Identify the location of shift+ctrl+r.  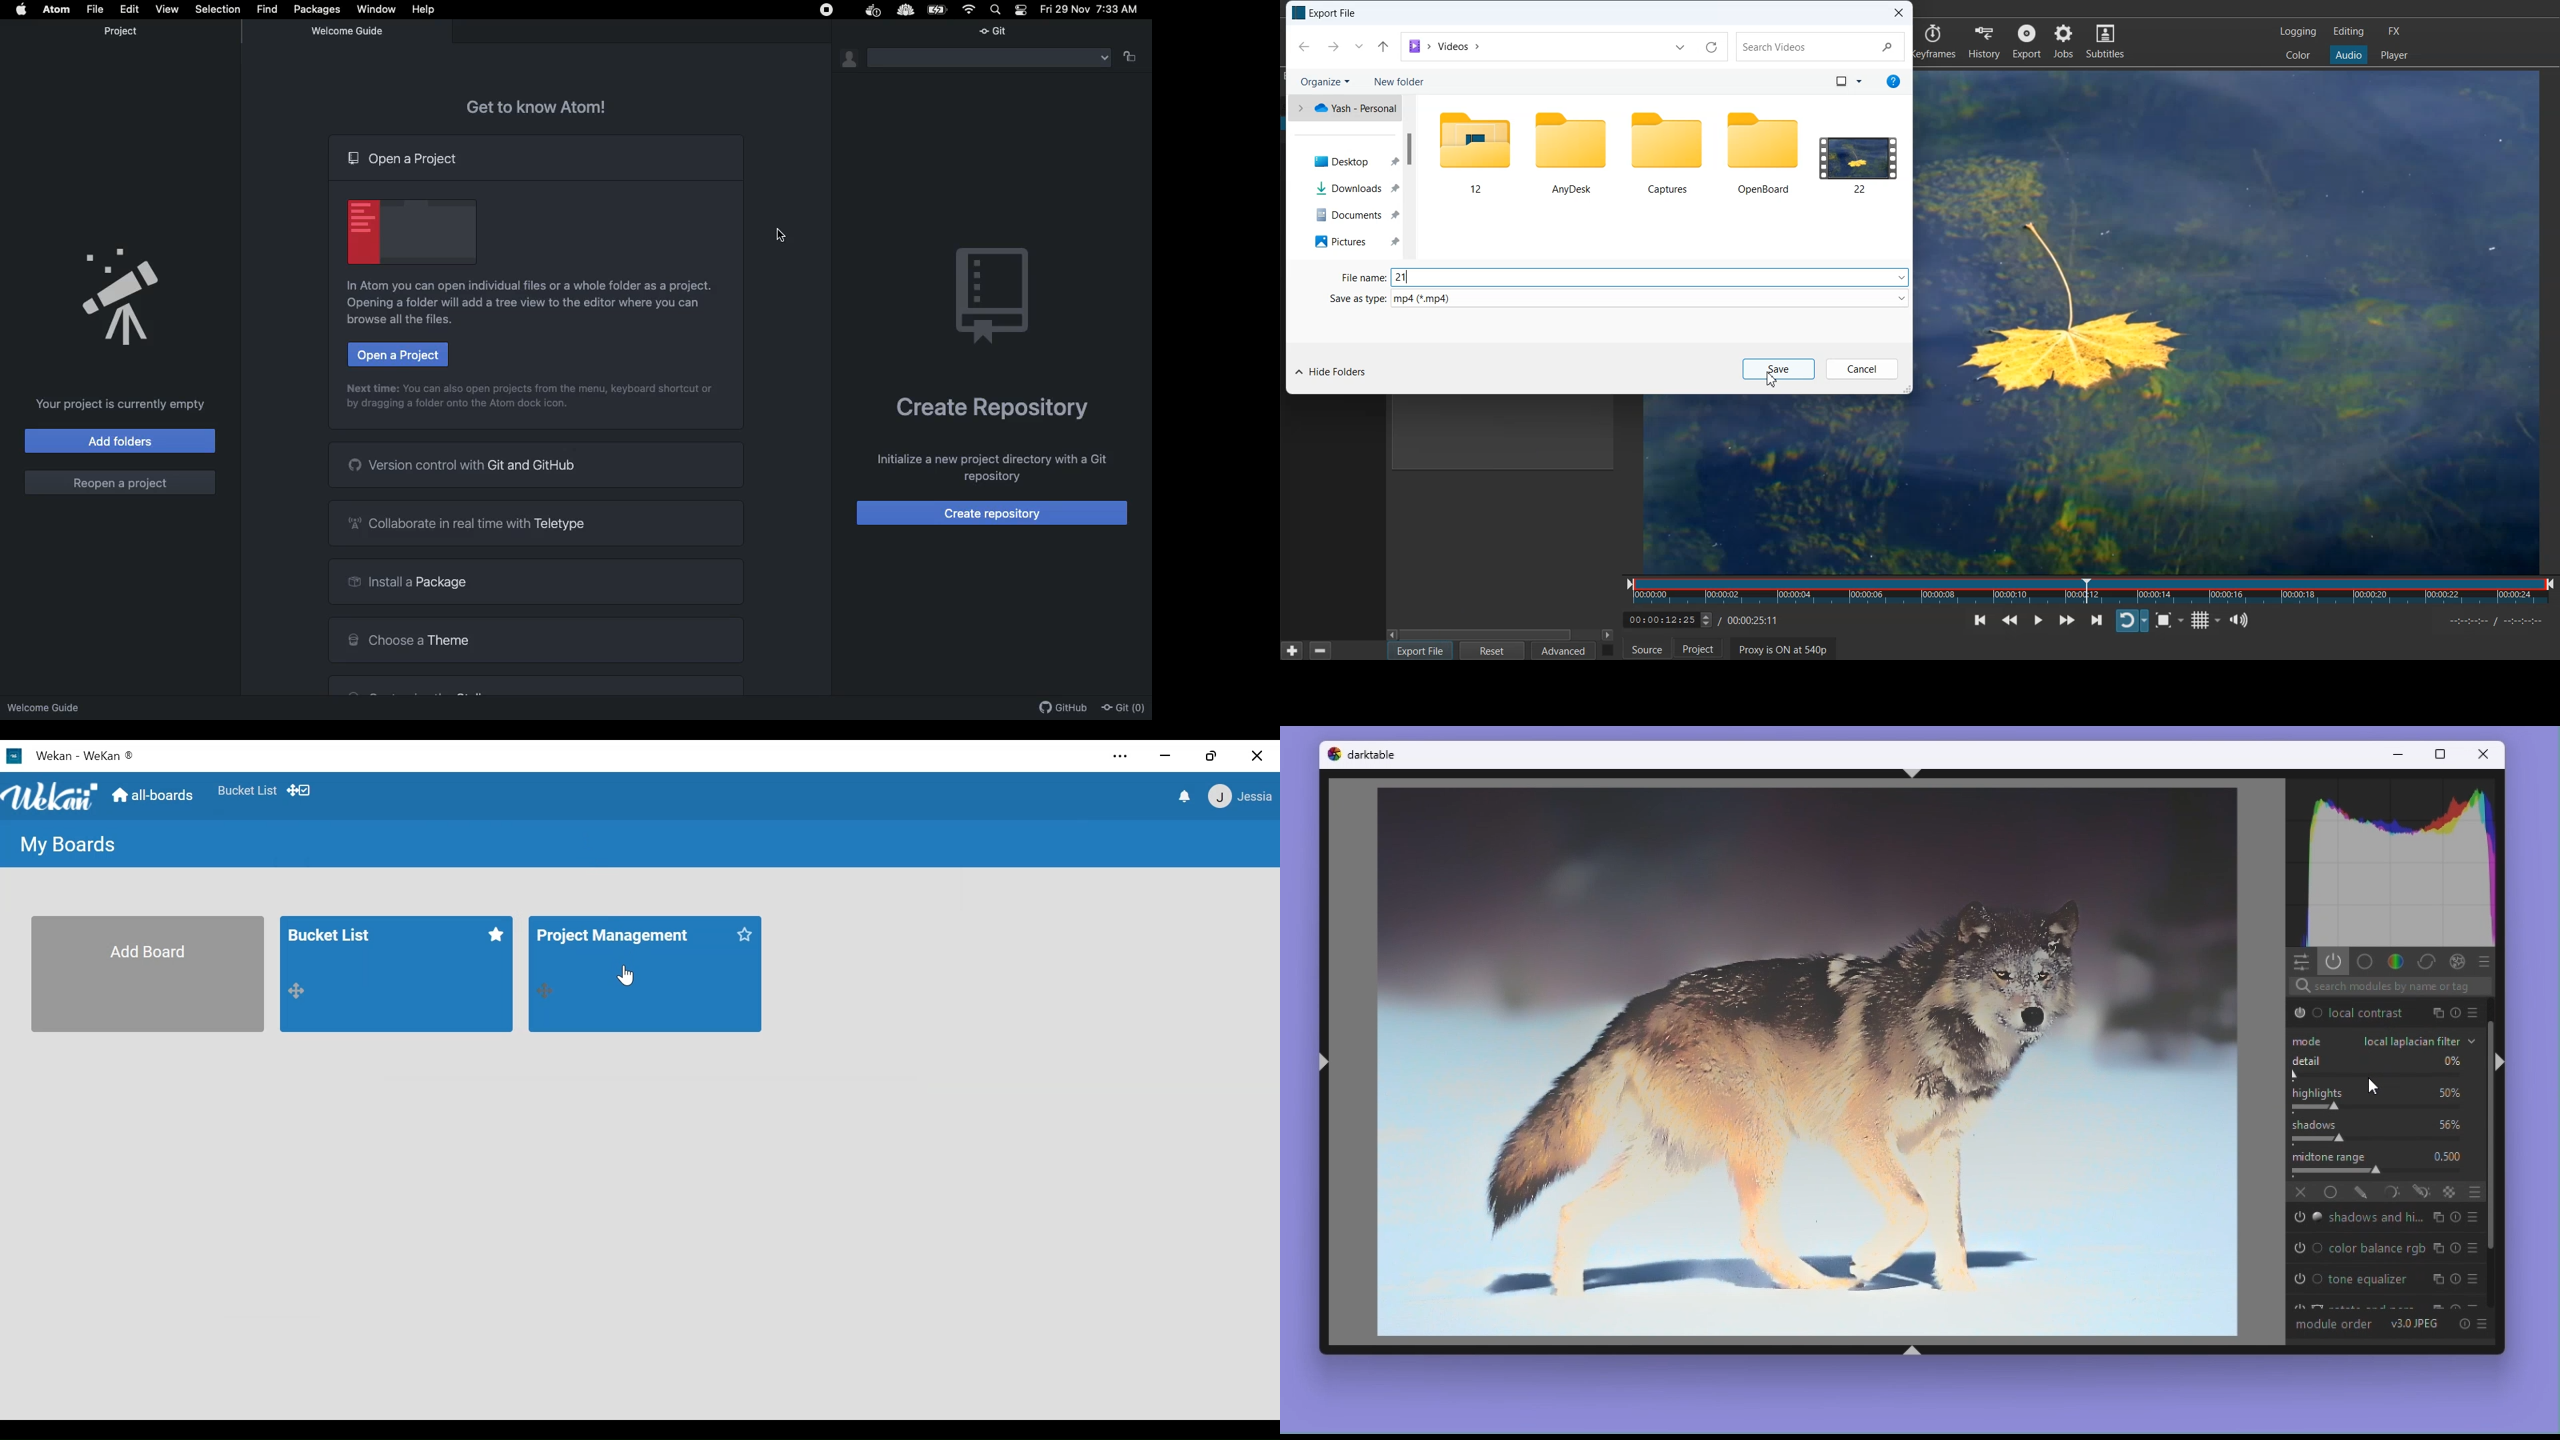
(2499, 1062).